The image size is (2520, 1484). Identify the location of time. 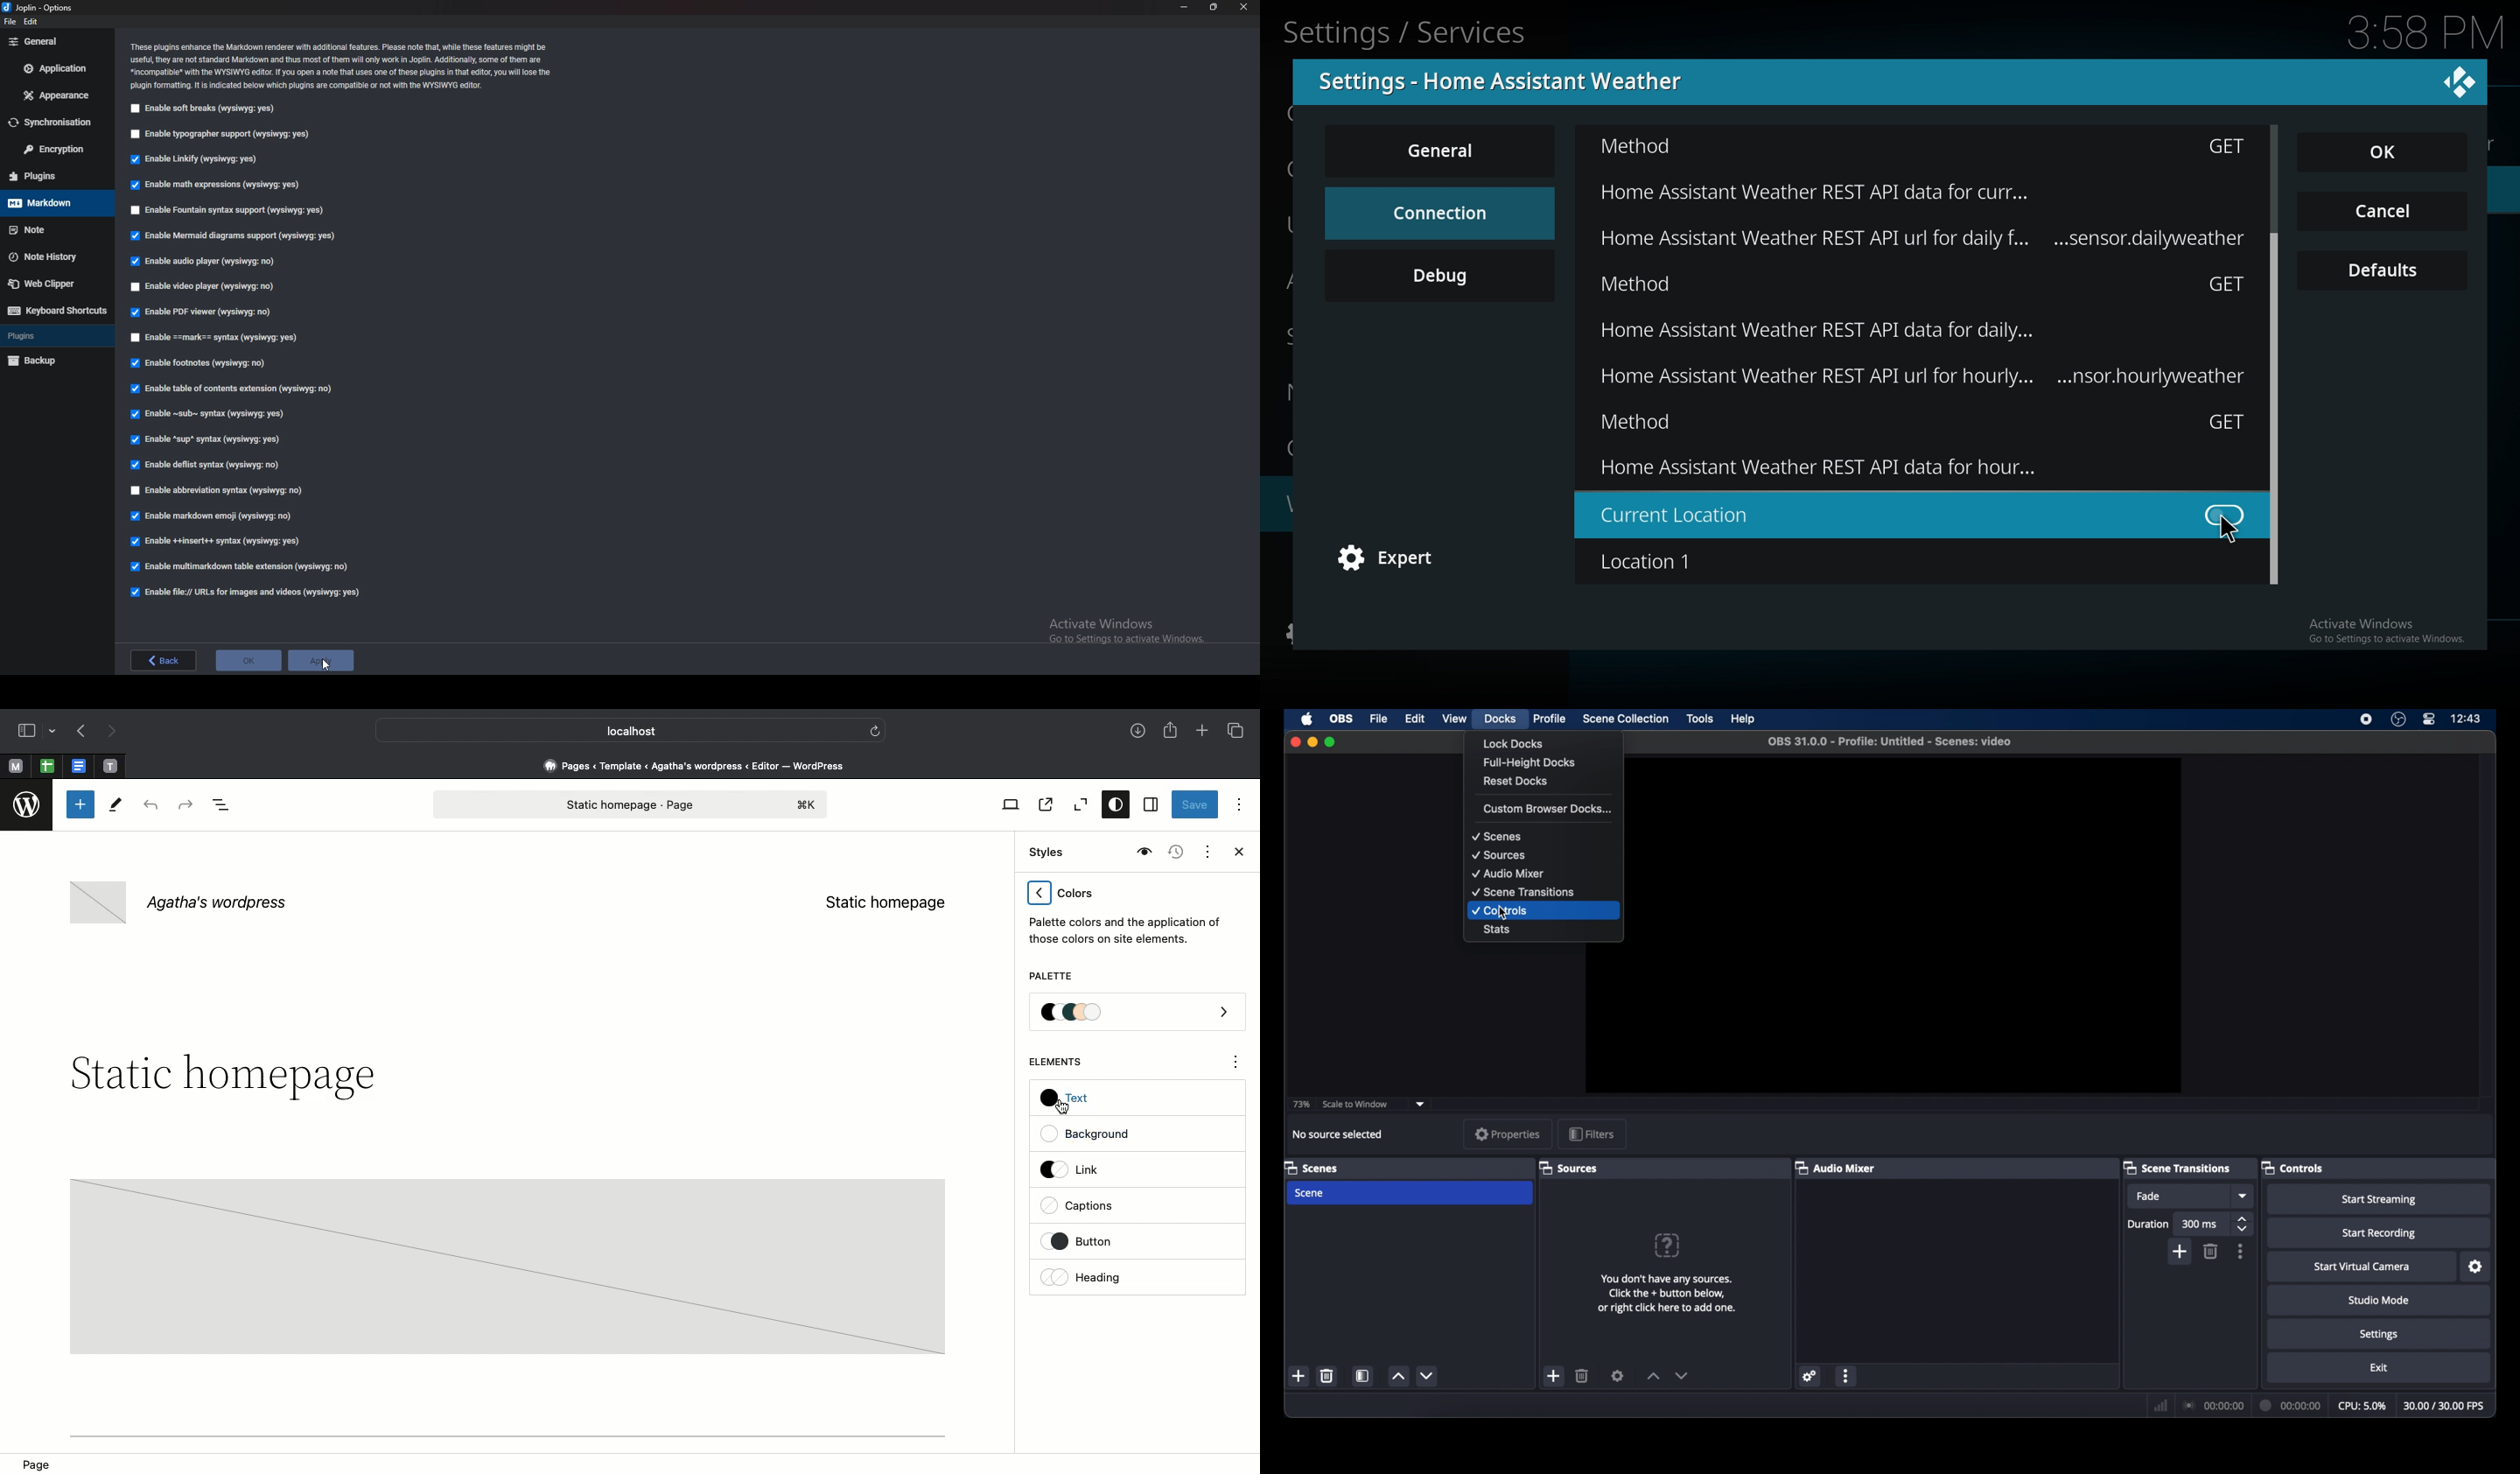
(2466, 718).